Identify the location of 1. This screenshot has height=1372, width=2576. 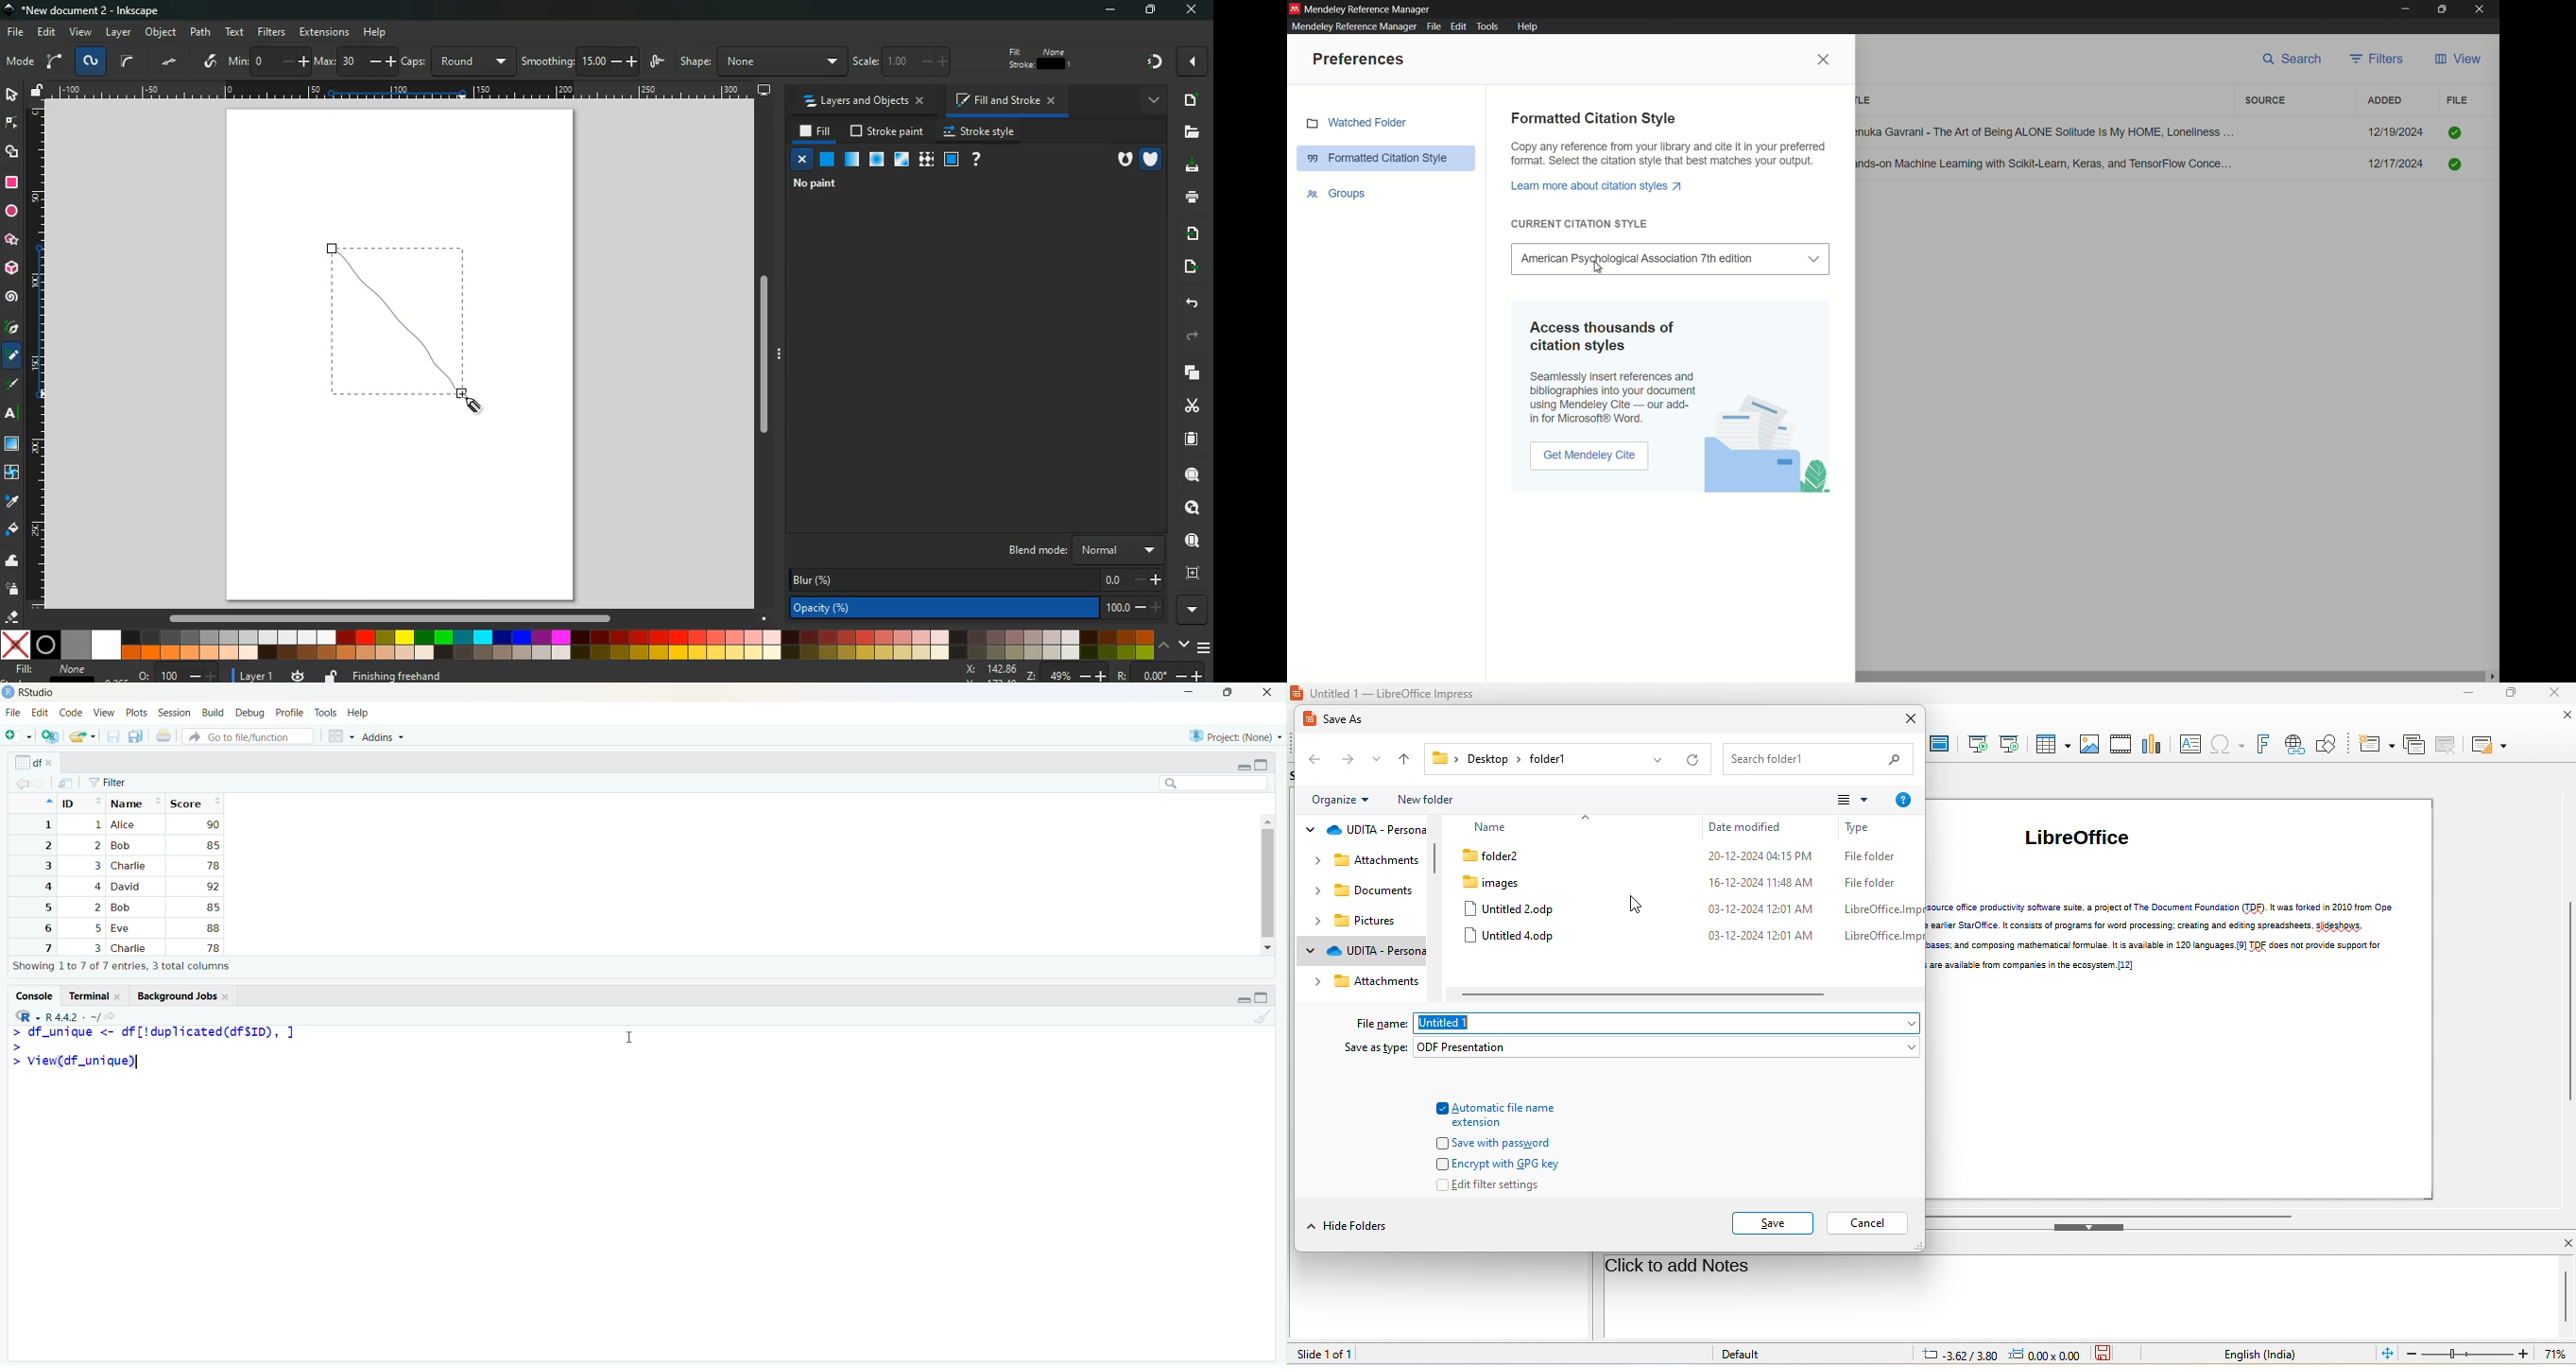
(46, 825).